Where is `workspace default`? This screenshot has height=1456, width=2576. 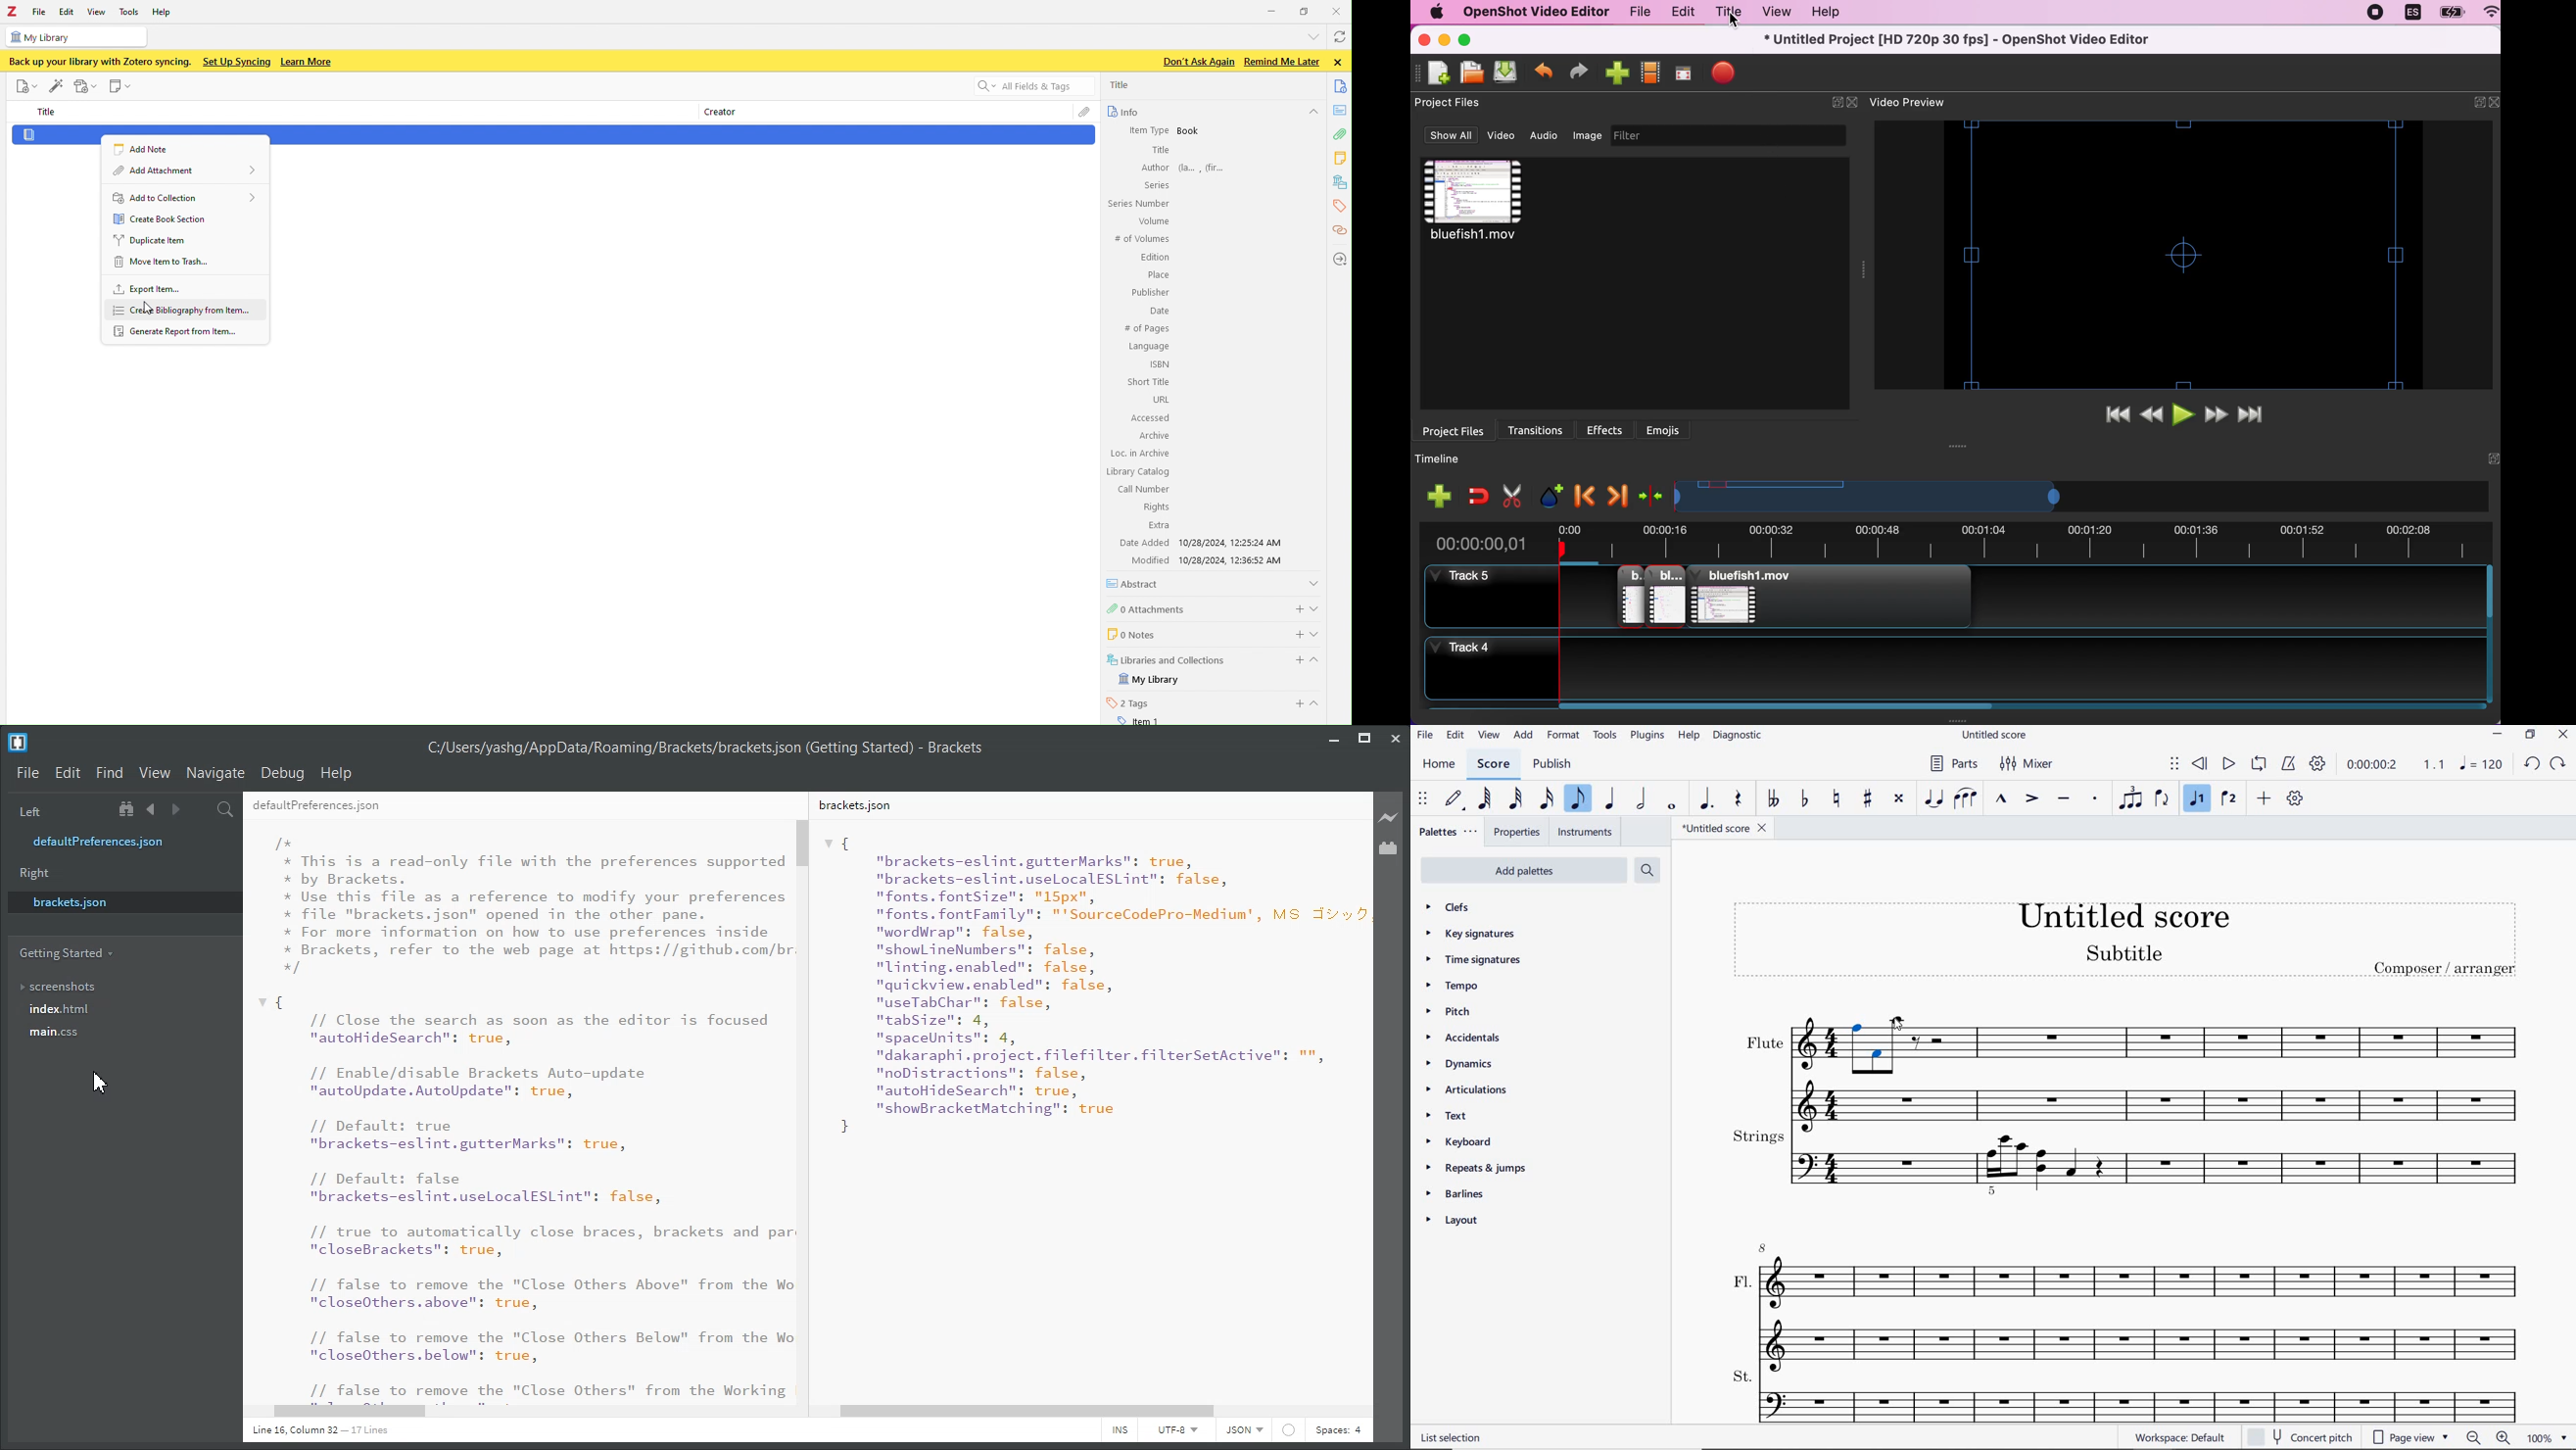 workspace default is located at coordinates (2180, 1437).